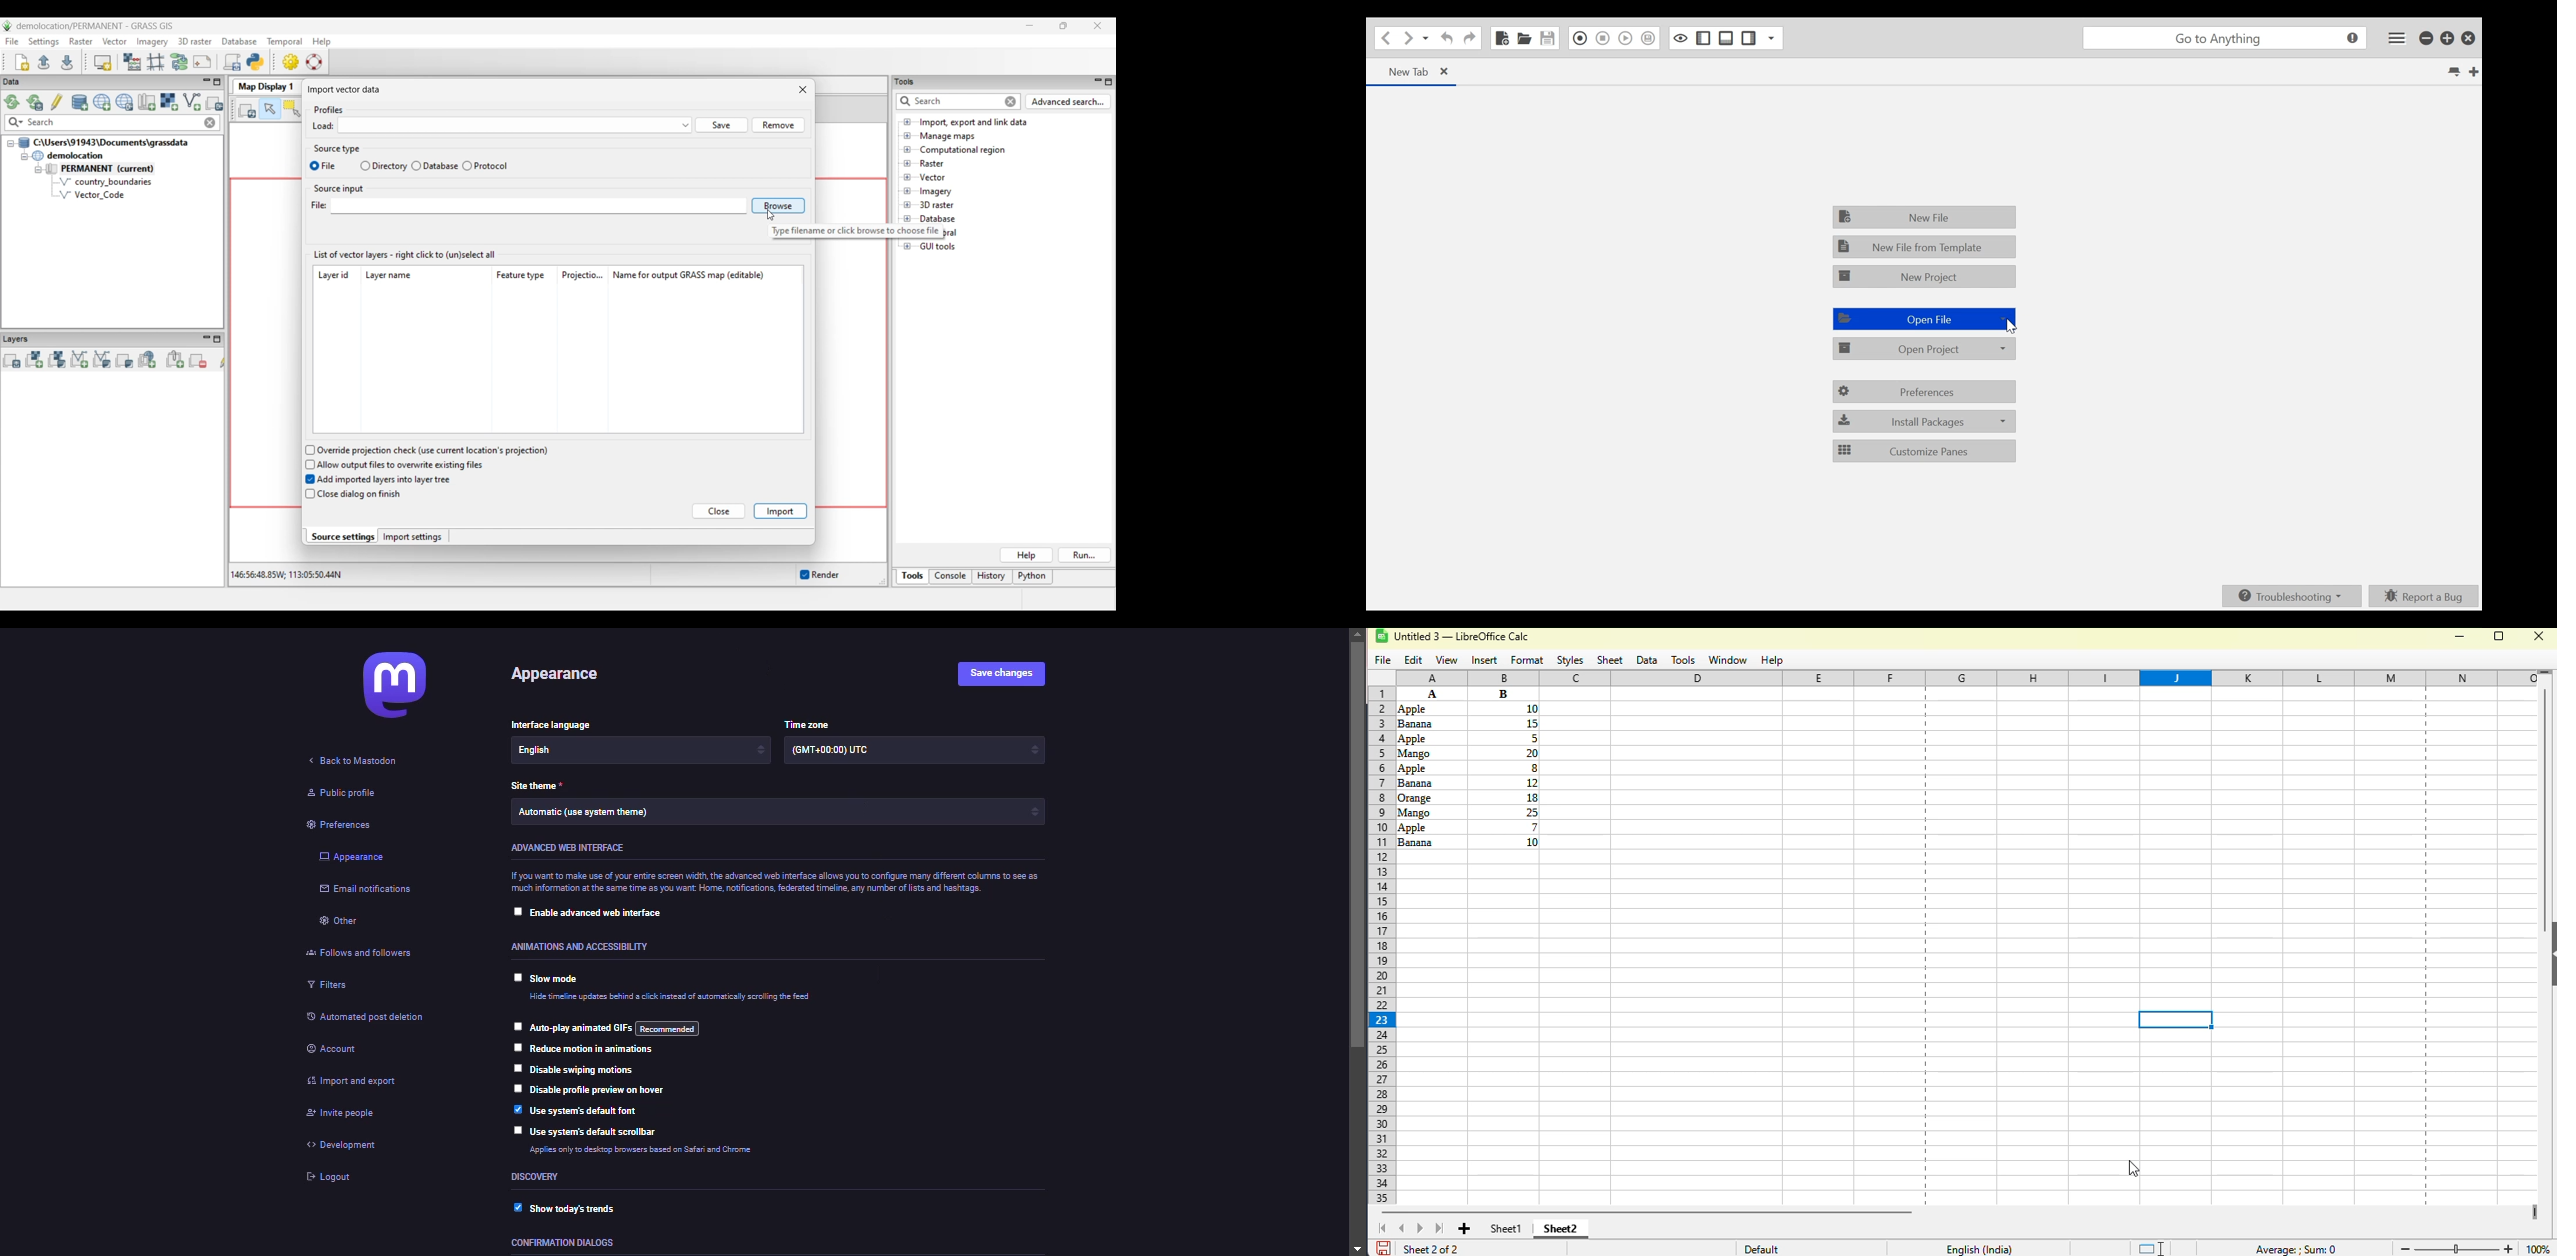 This screenshot has height=1260, width=2576. What do you see at coordinates (1979, 1248) in the screenshot?
I see `English (India)` at bounding box center [1979, 1248].